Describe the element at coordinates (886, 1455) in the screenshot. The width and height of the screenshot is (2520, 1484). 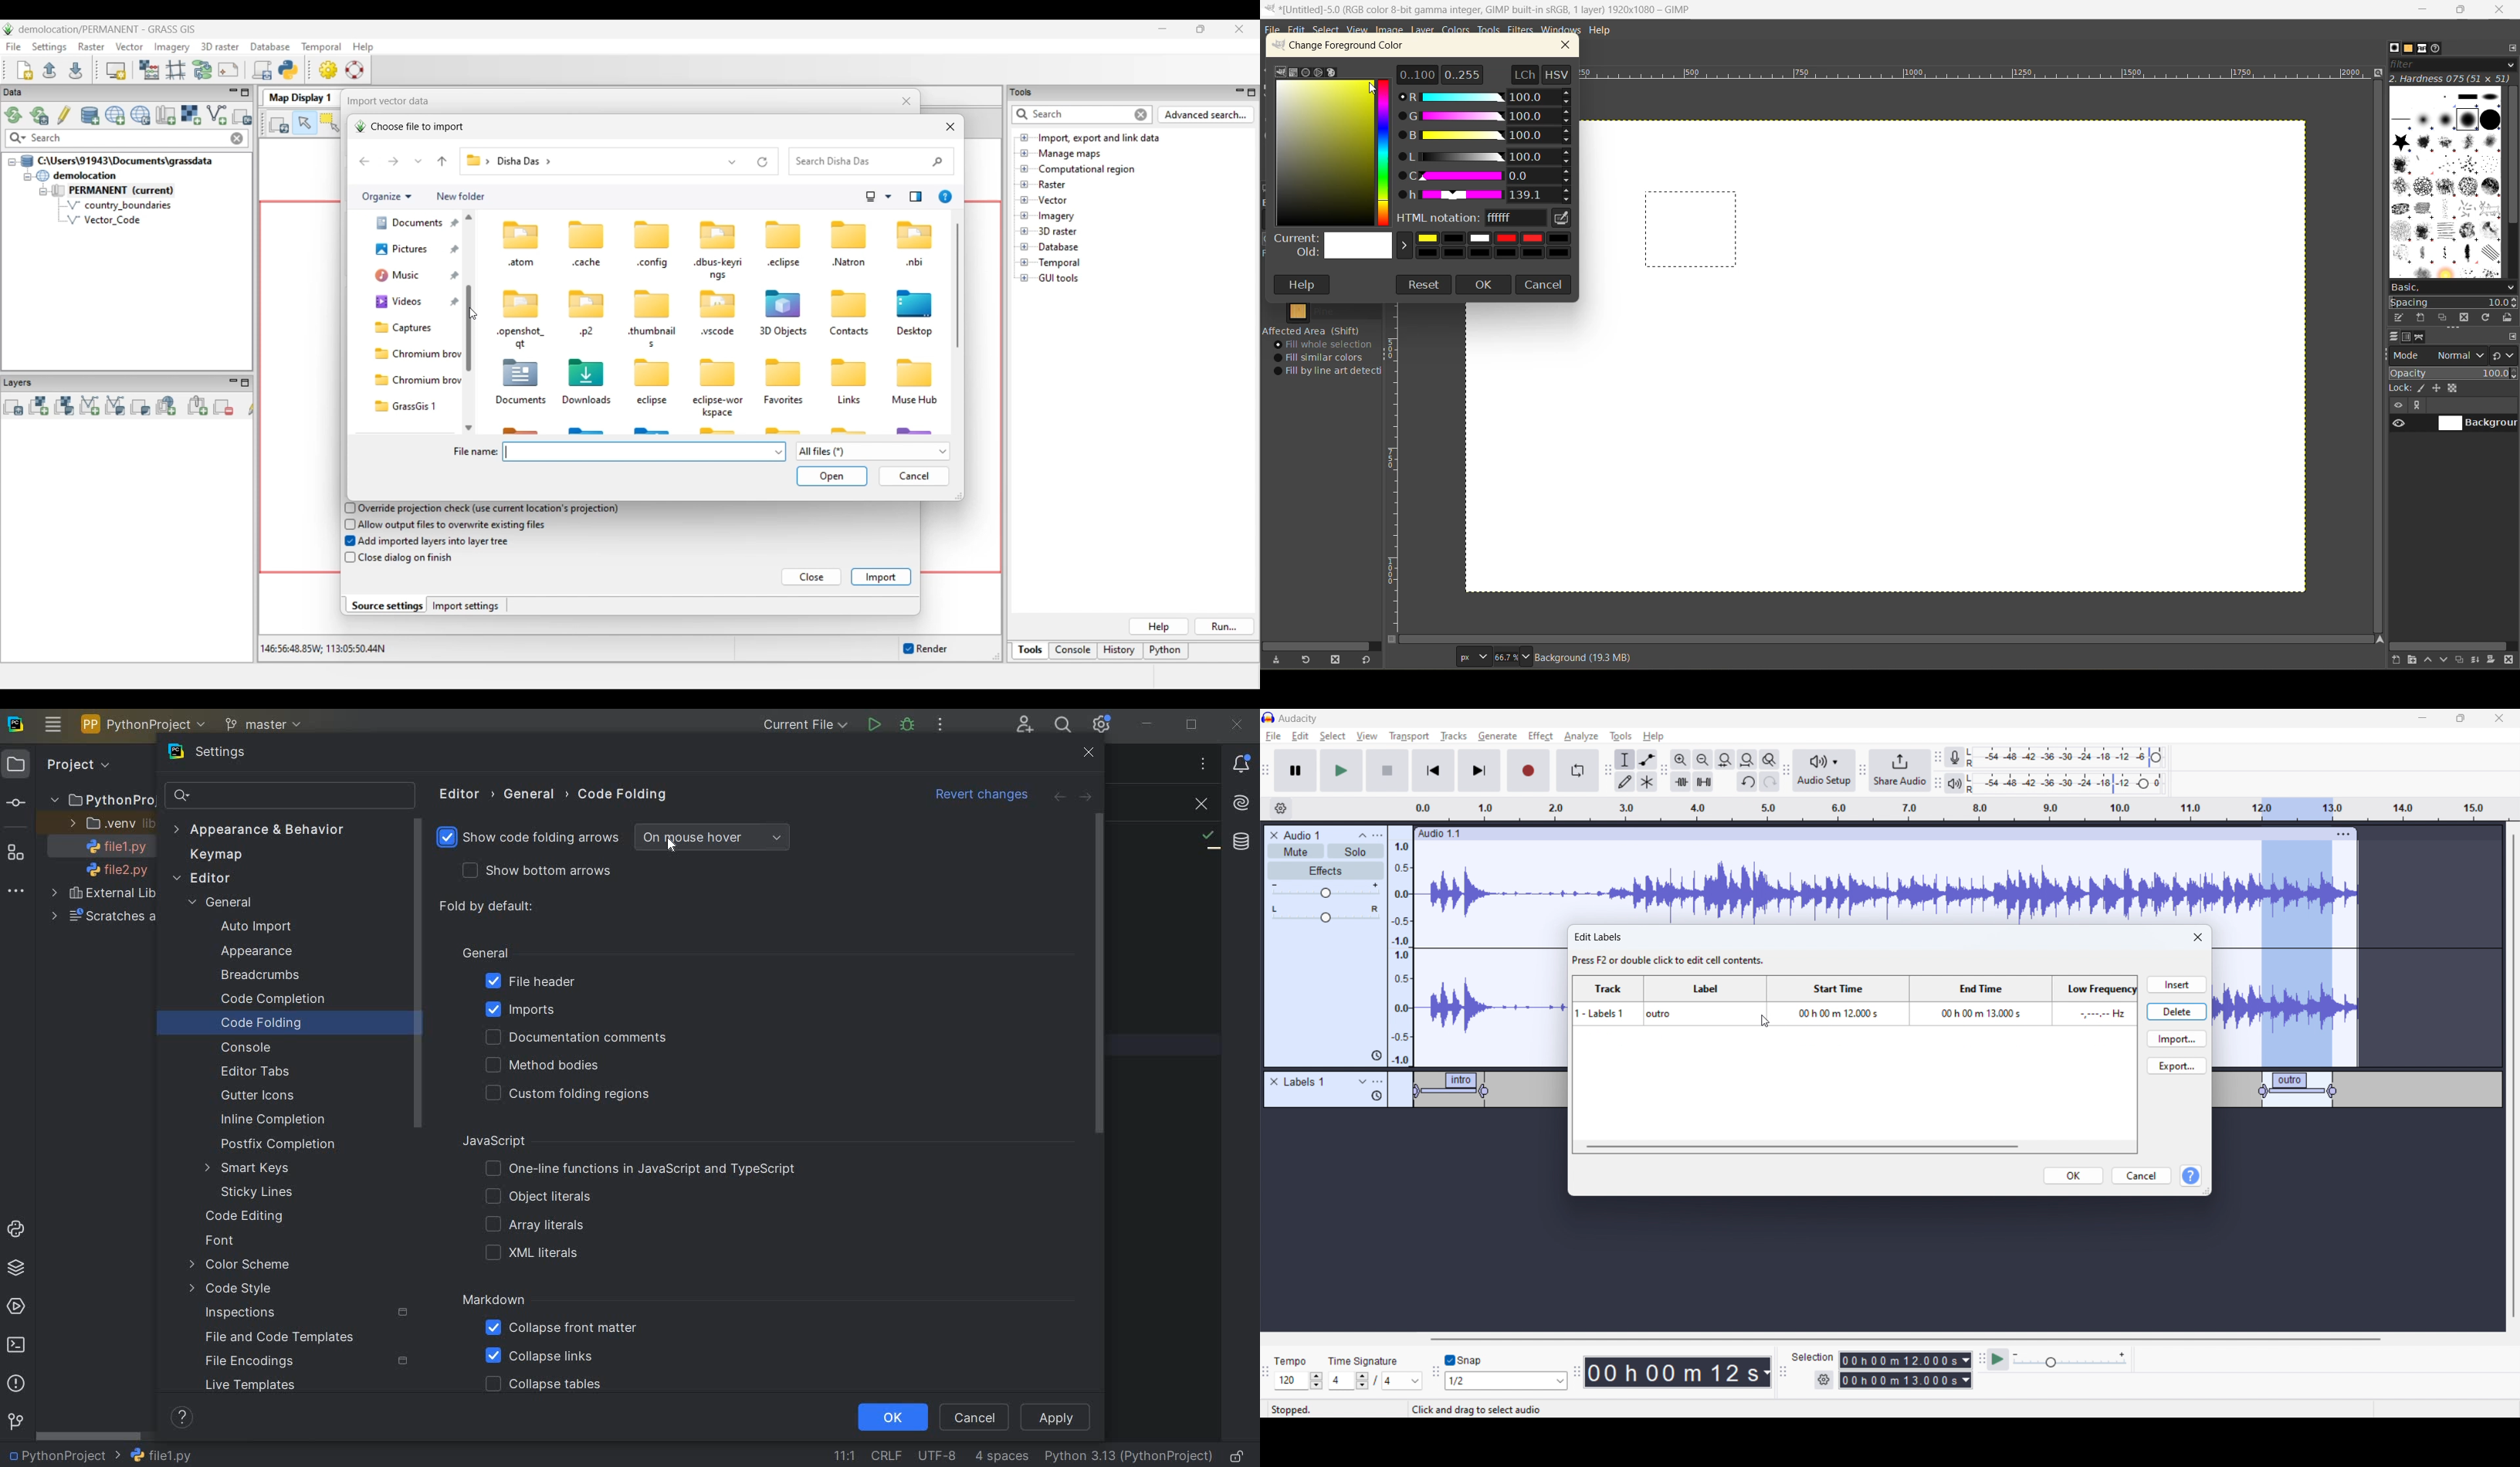
I see `LINE SEPARATOR` at that location.